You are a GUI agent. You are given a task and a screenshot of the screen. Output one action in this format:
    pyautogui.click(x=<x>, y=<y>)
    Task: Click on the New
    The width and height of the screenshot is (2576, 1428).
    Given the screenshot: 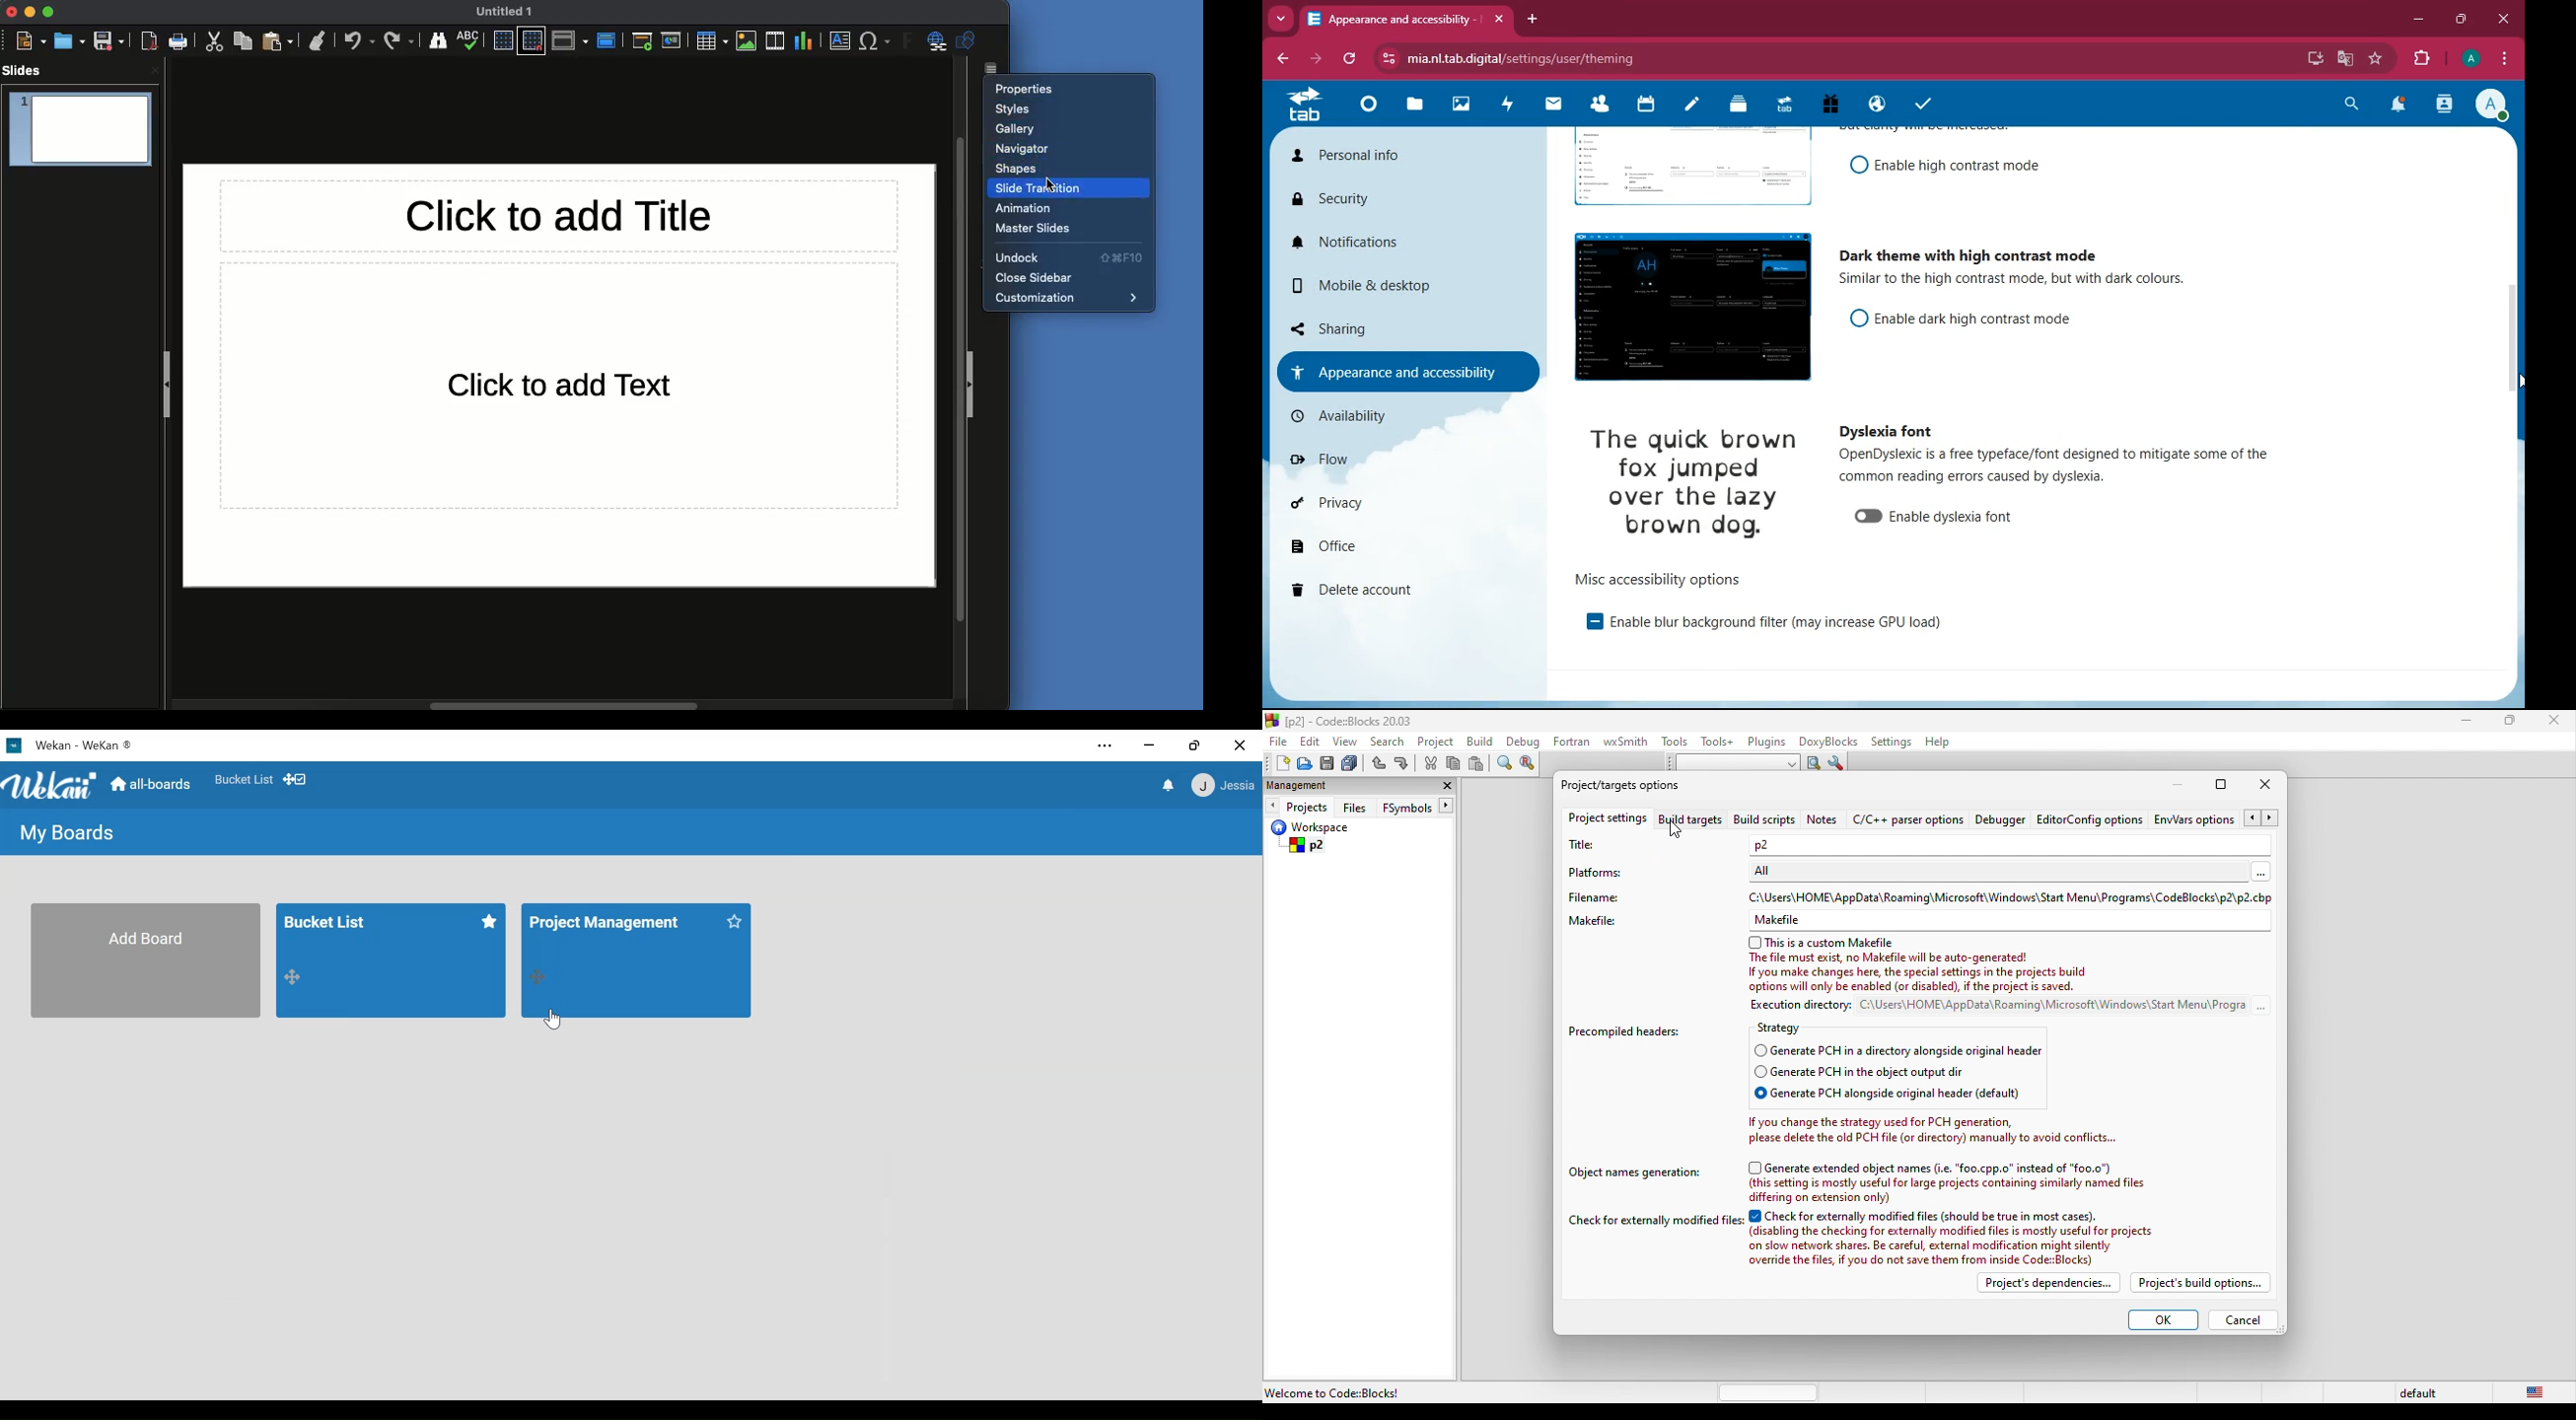 What is the action you would take?
    pyautogui.click(x=33, y=42)
    